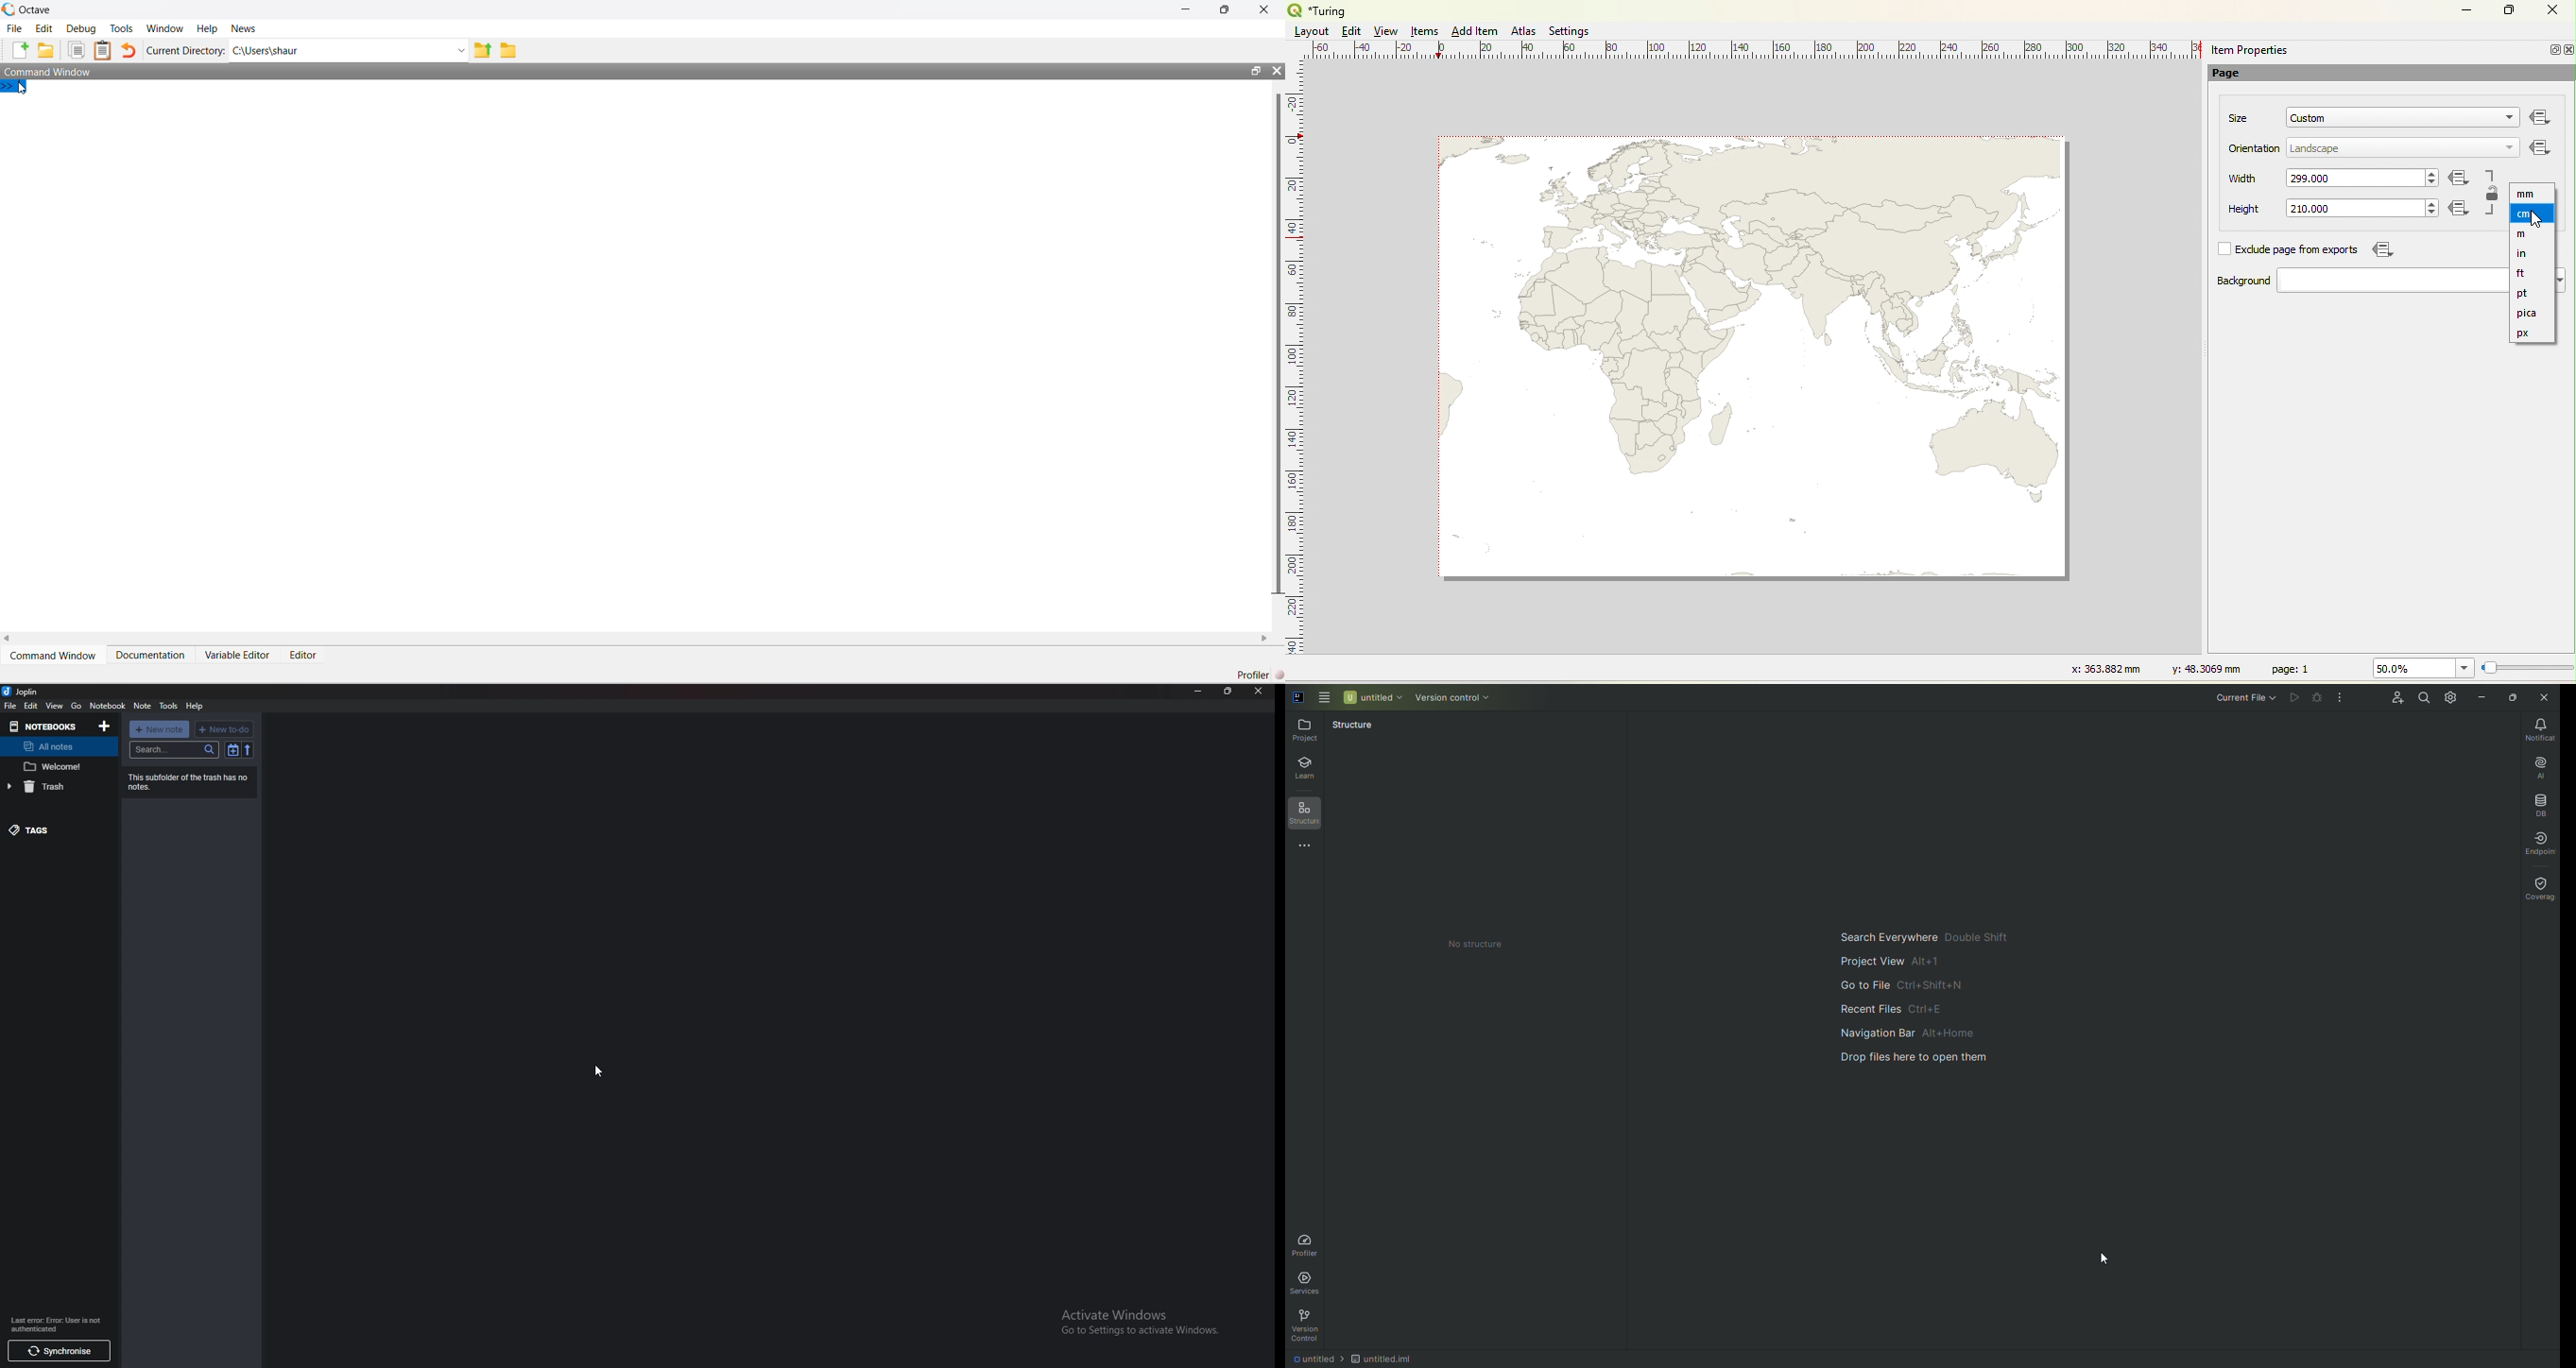 The height and width of the screenshot is (1372, 2576). What do you see at coordinates (50, 786) in the screenshot?
I see `trash` at bounding box center [50, 786].